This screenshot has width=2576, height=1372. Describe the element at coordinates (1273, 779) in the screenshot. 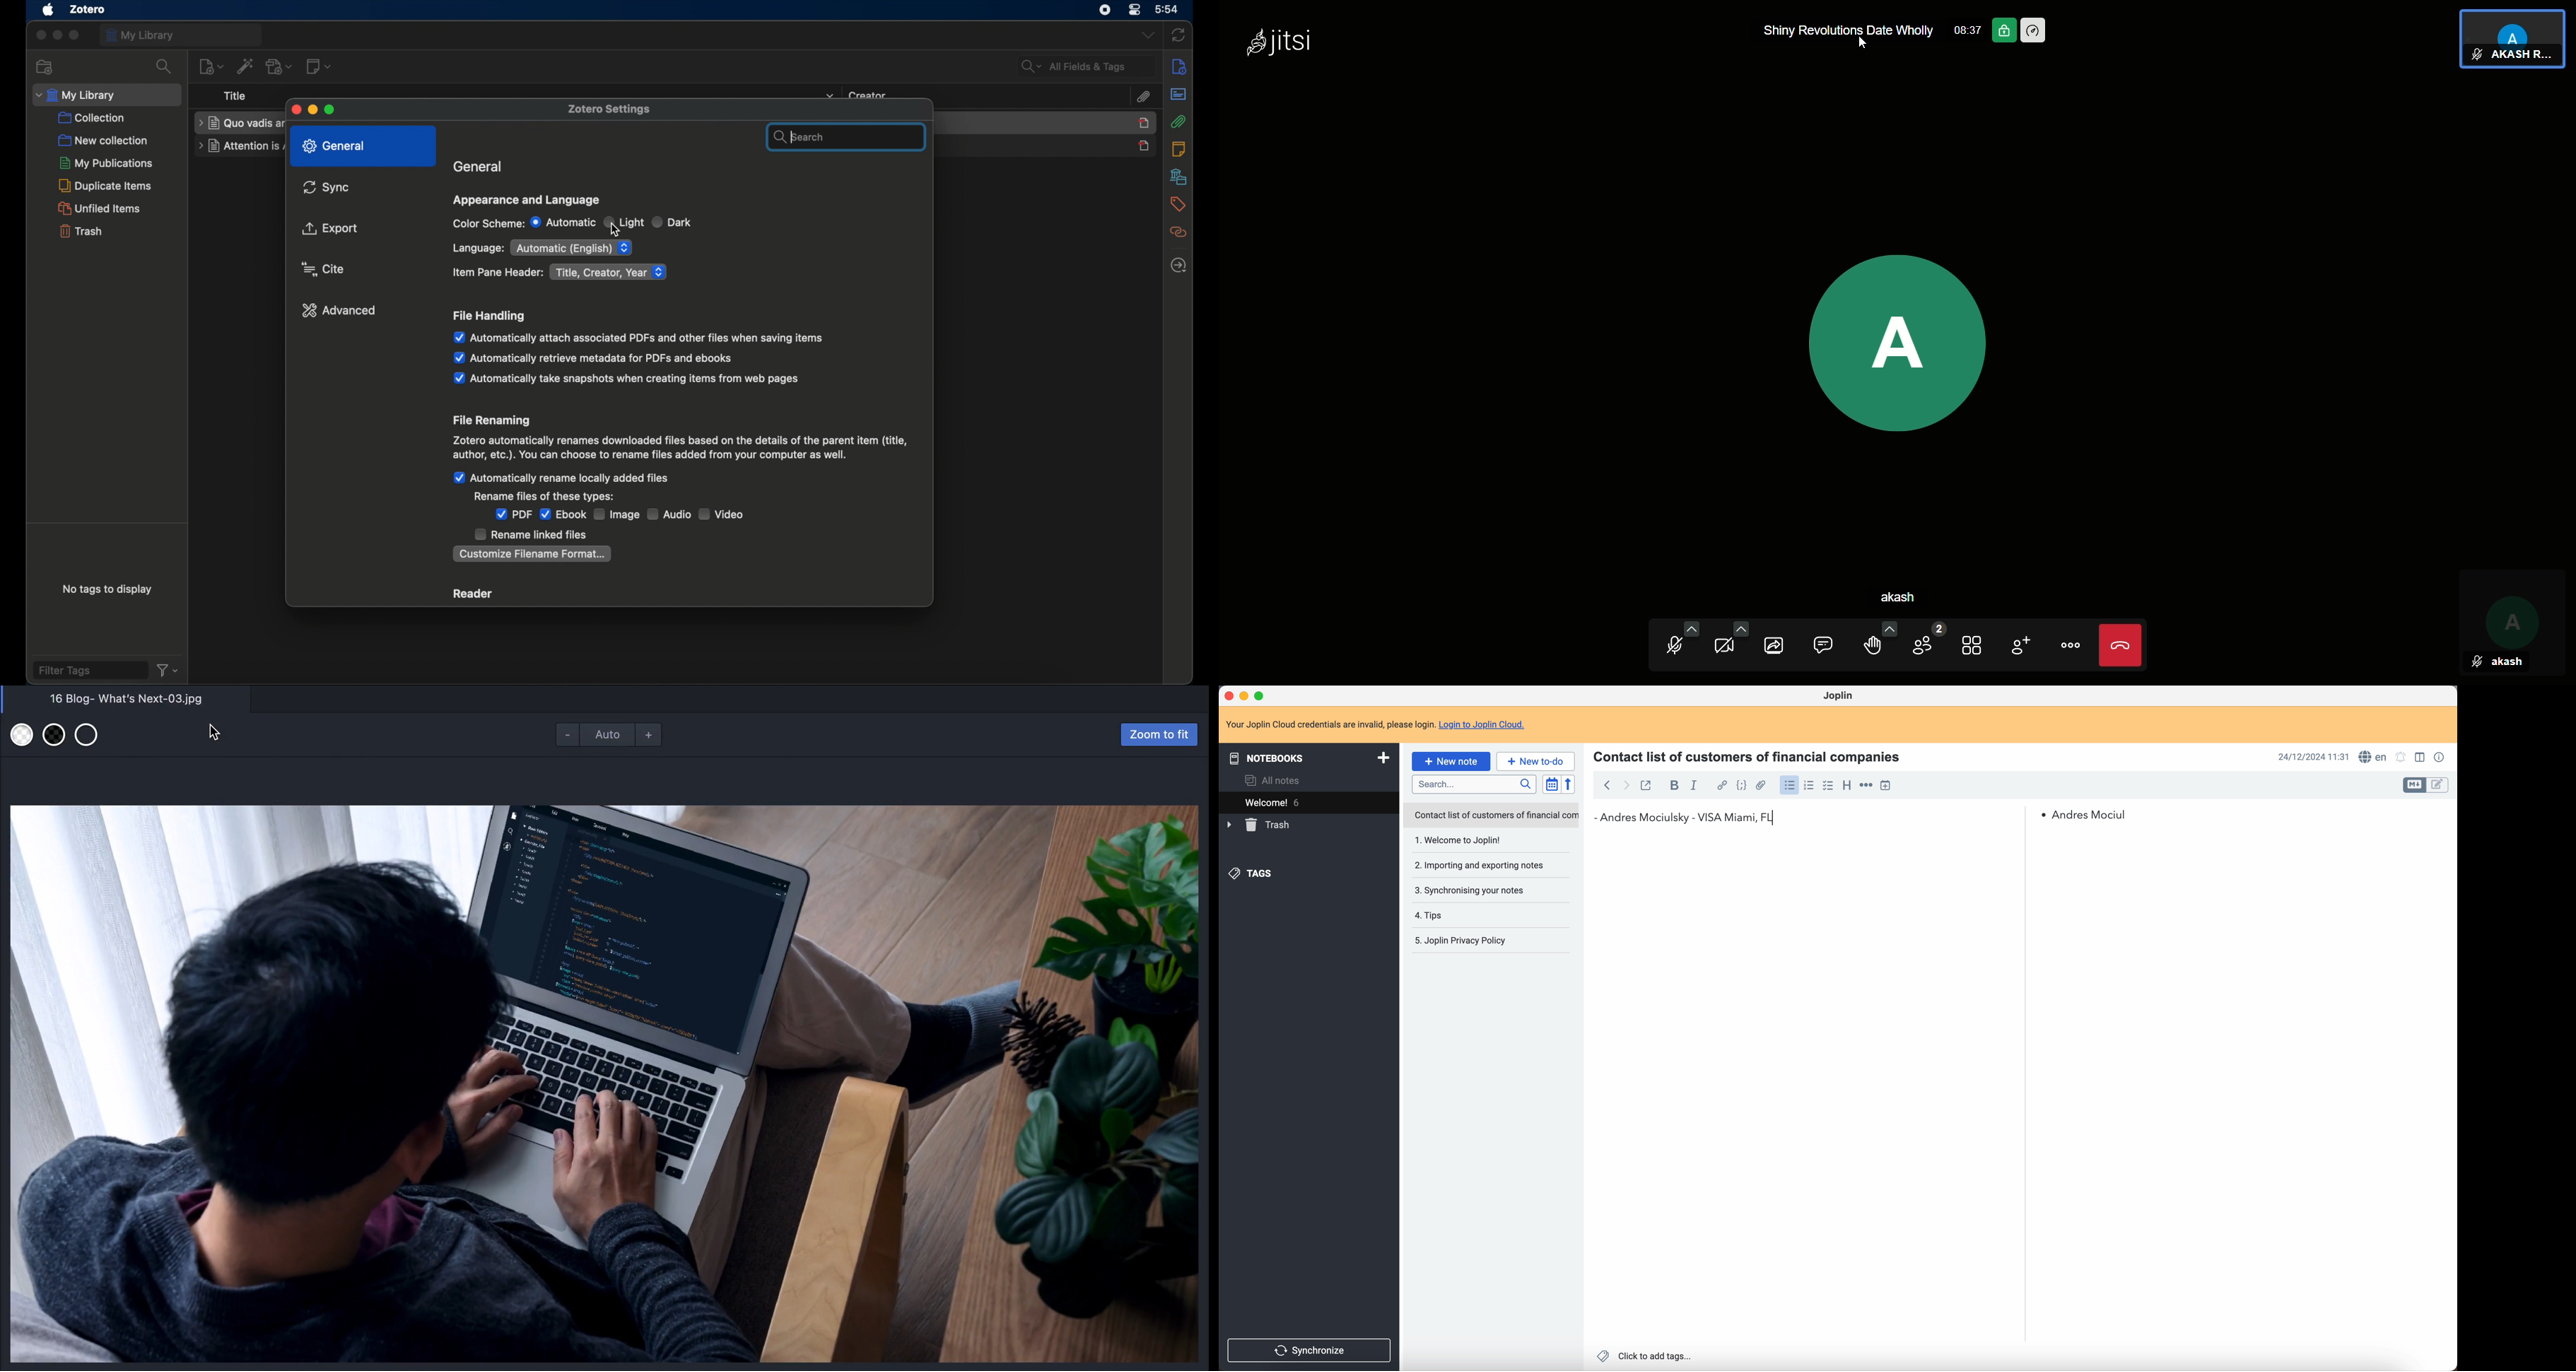

I see `all notes` at that location.